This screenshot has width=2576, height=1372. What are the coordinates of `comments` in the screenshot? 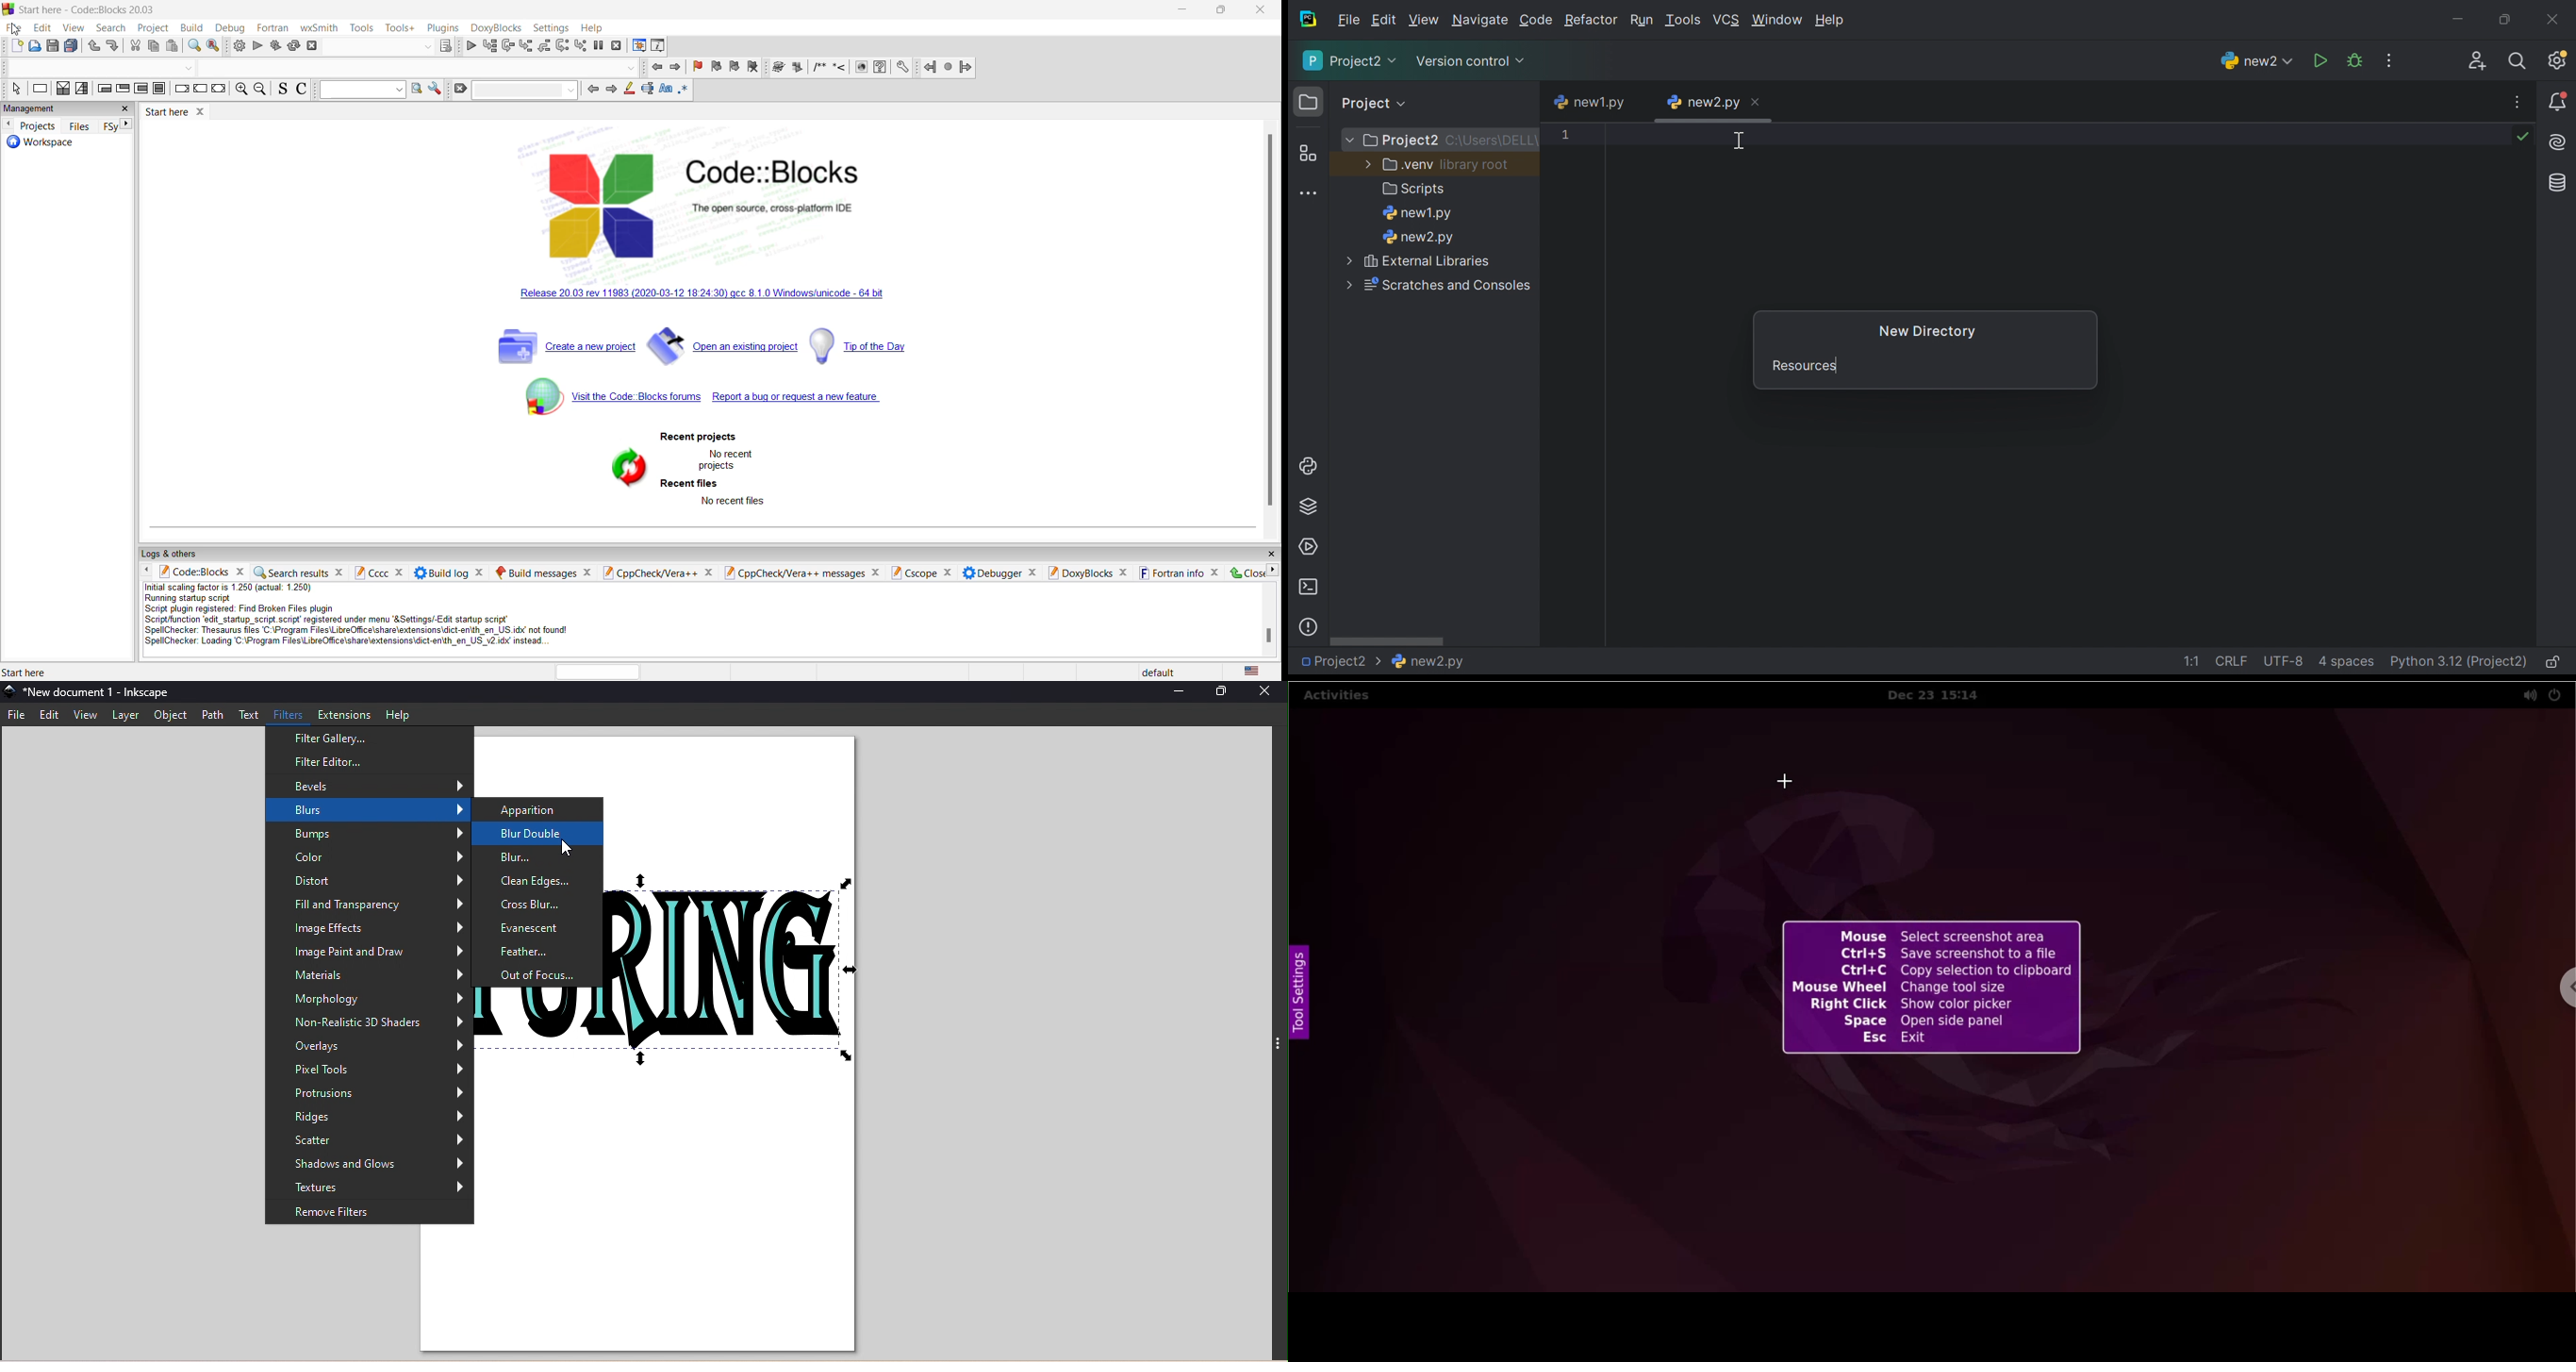 It's located at (818, 67).